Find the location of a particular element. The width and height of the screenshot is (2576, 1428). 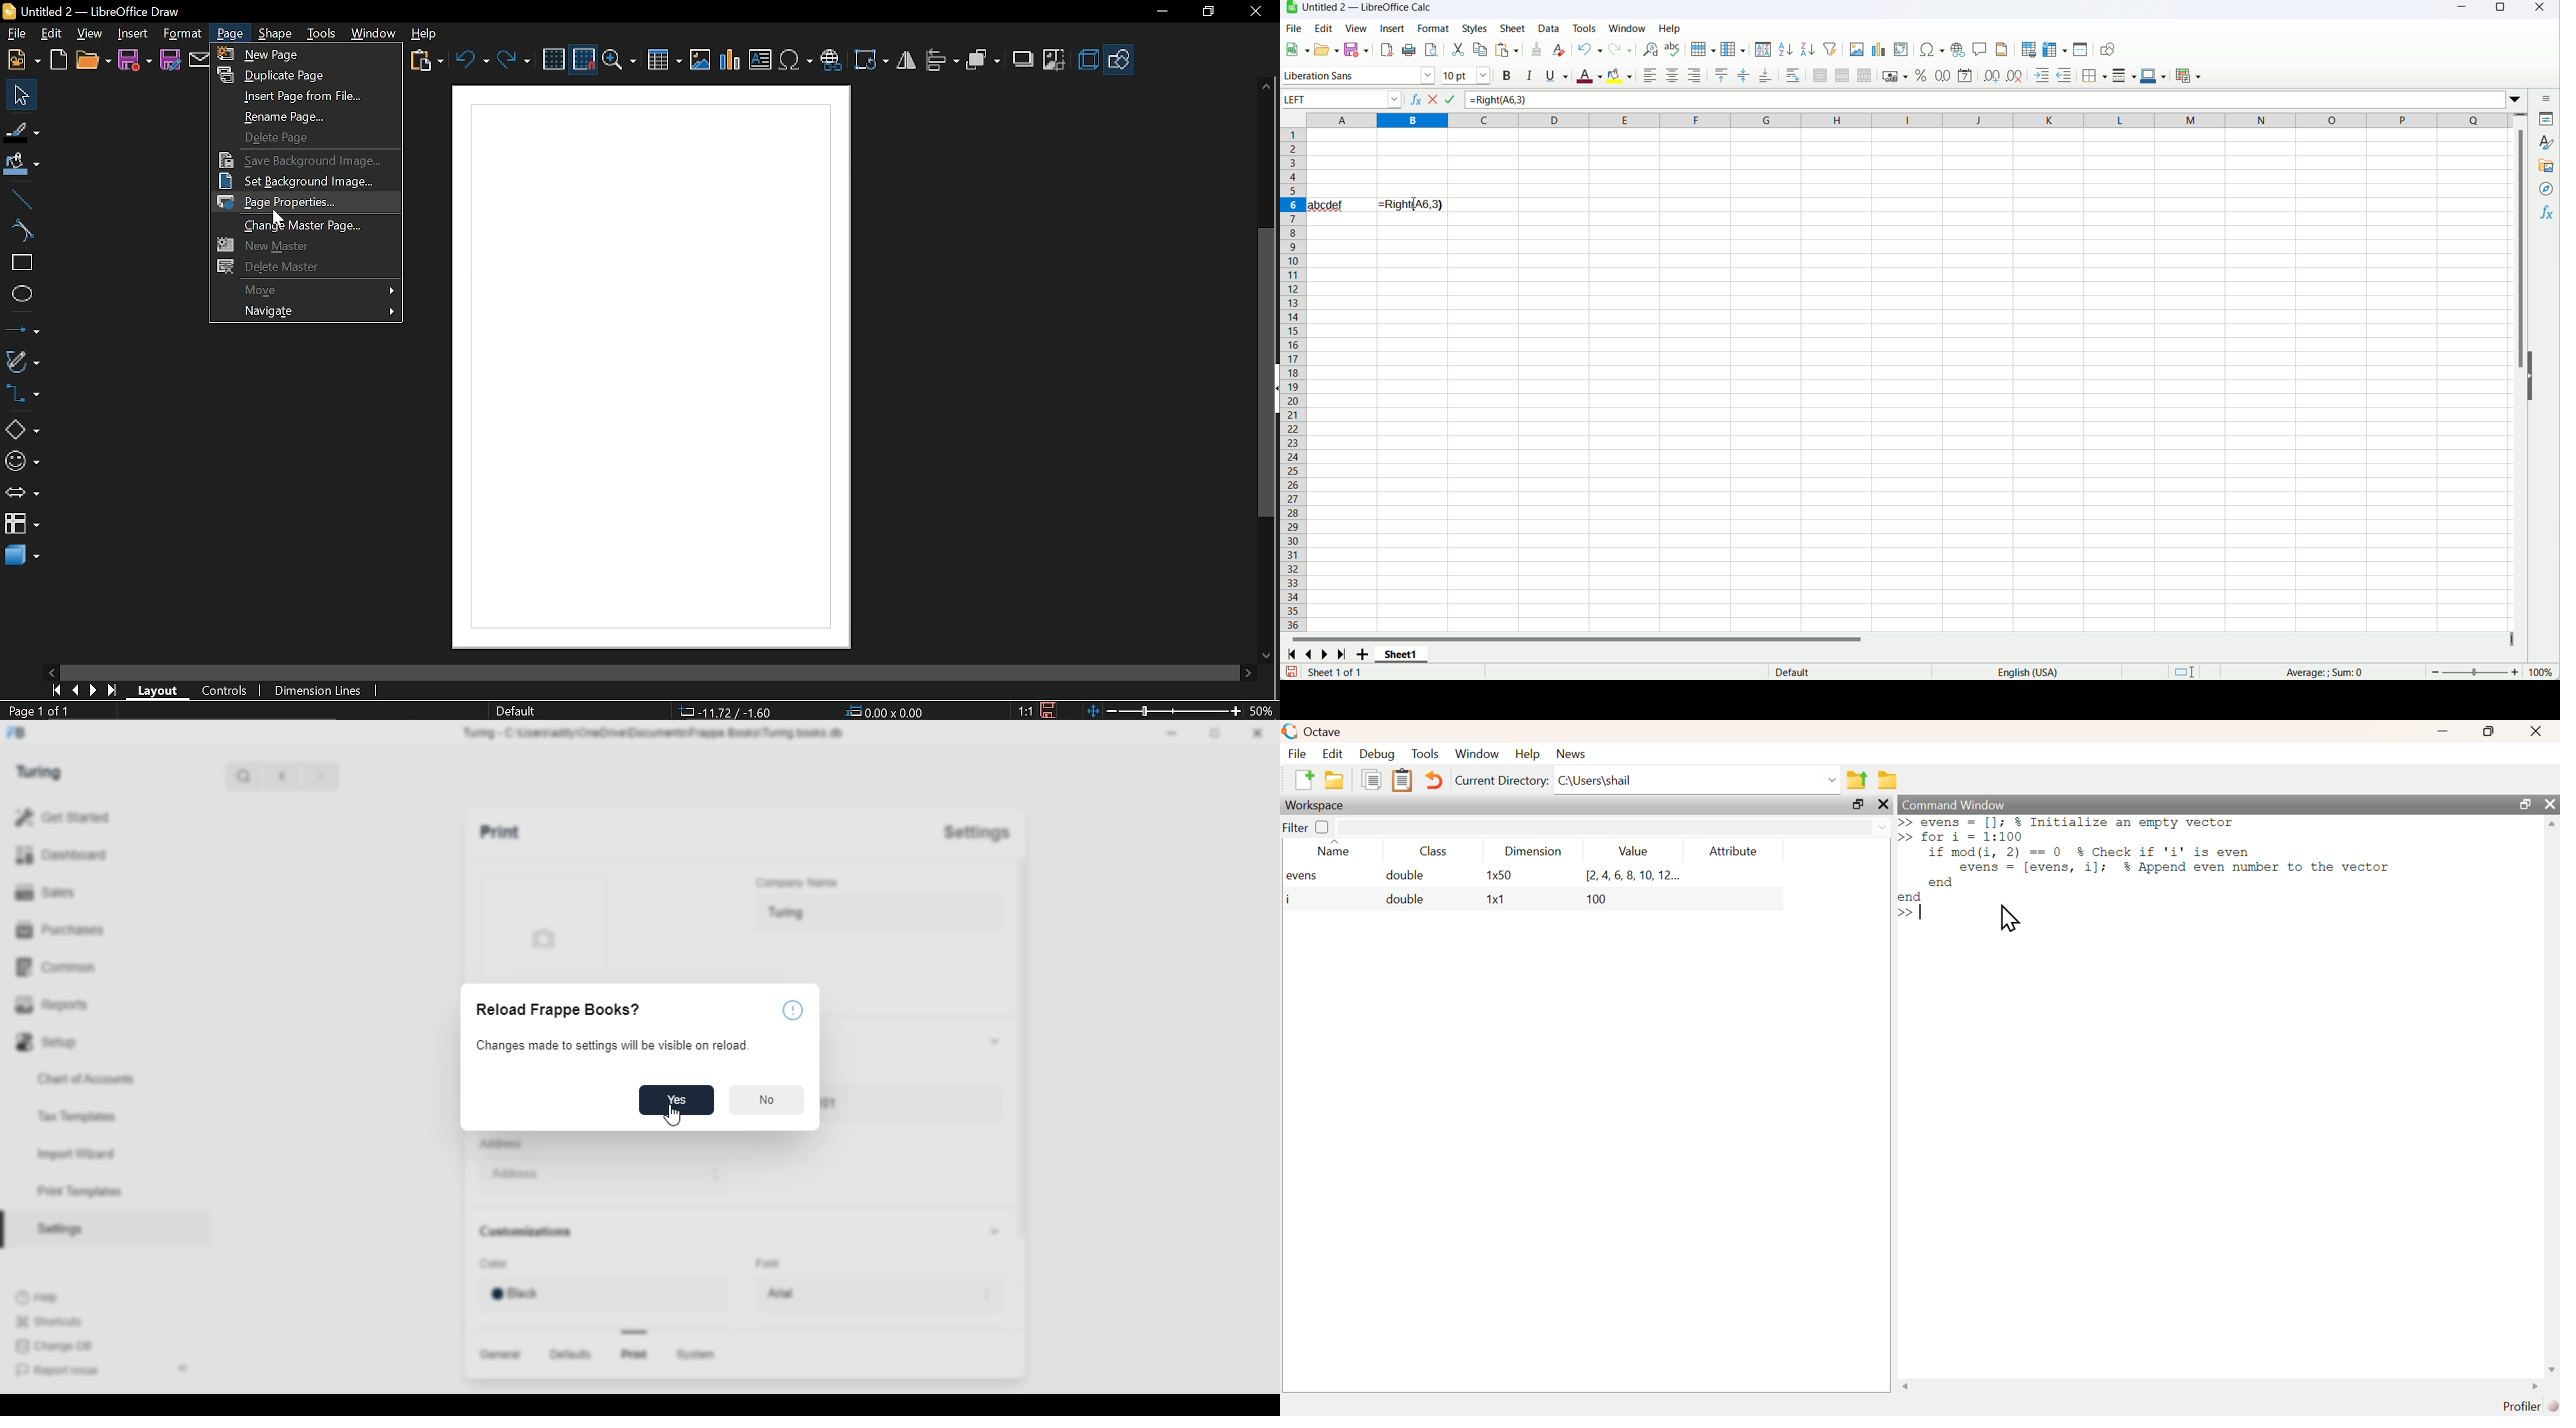

standard selection is located at coordinates (2185, 671).